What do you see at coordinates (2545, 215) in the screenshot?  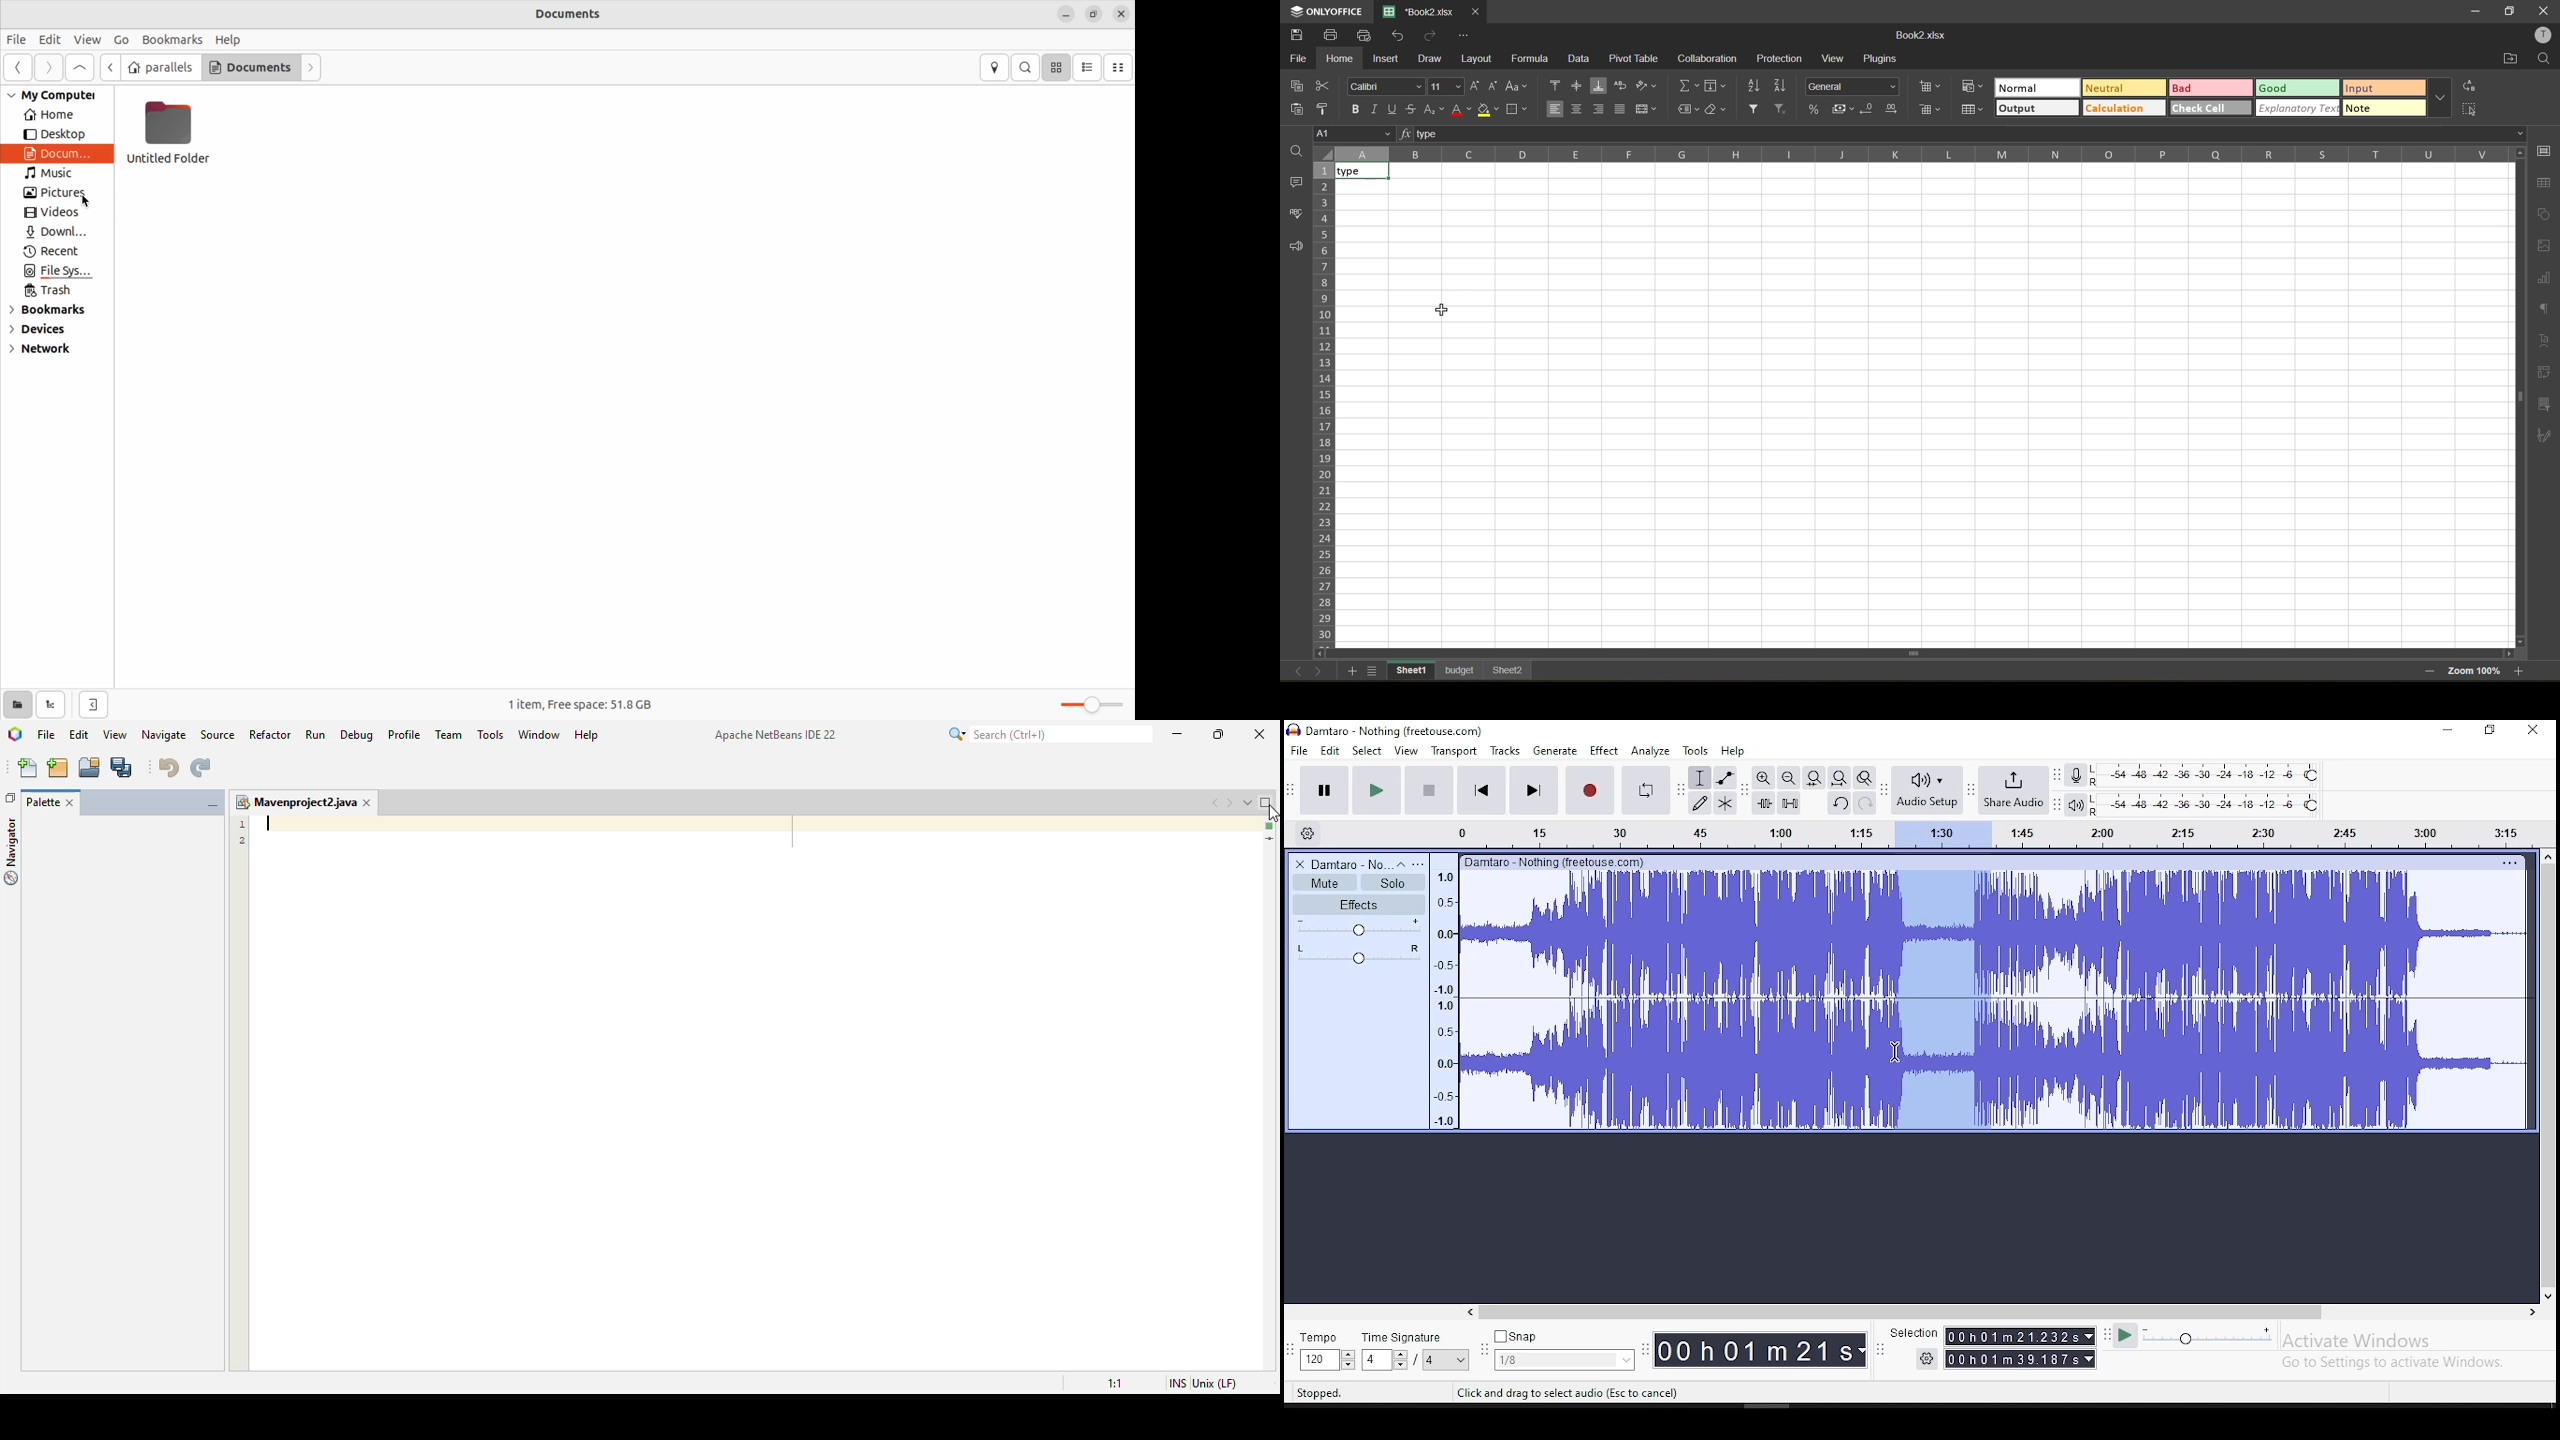 I see `shapes` at bounding box center [2545, 215].